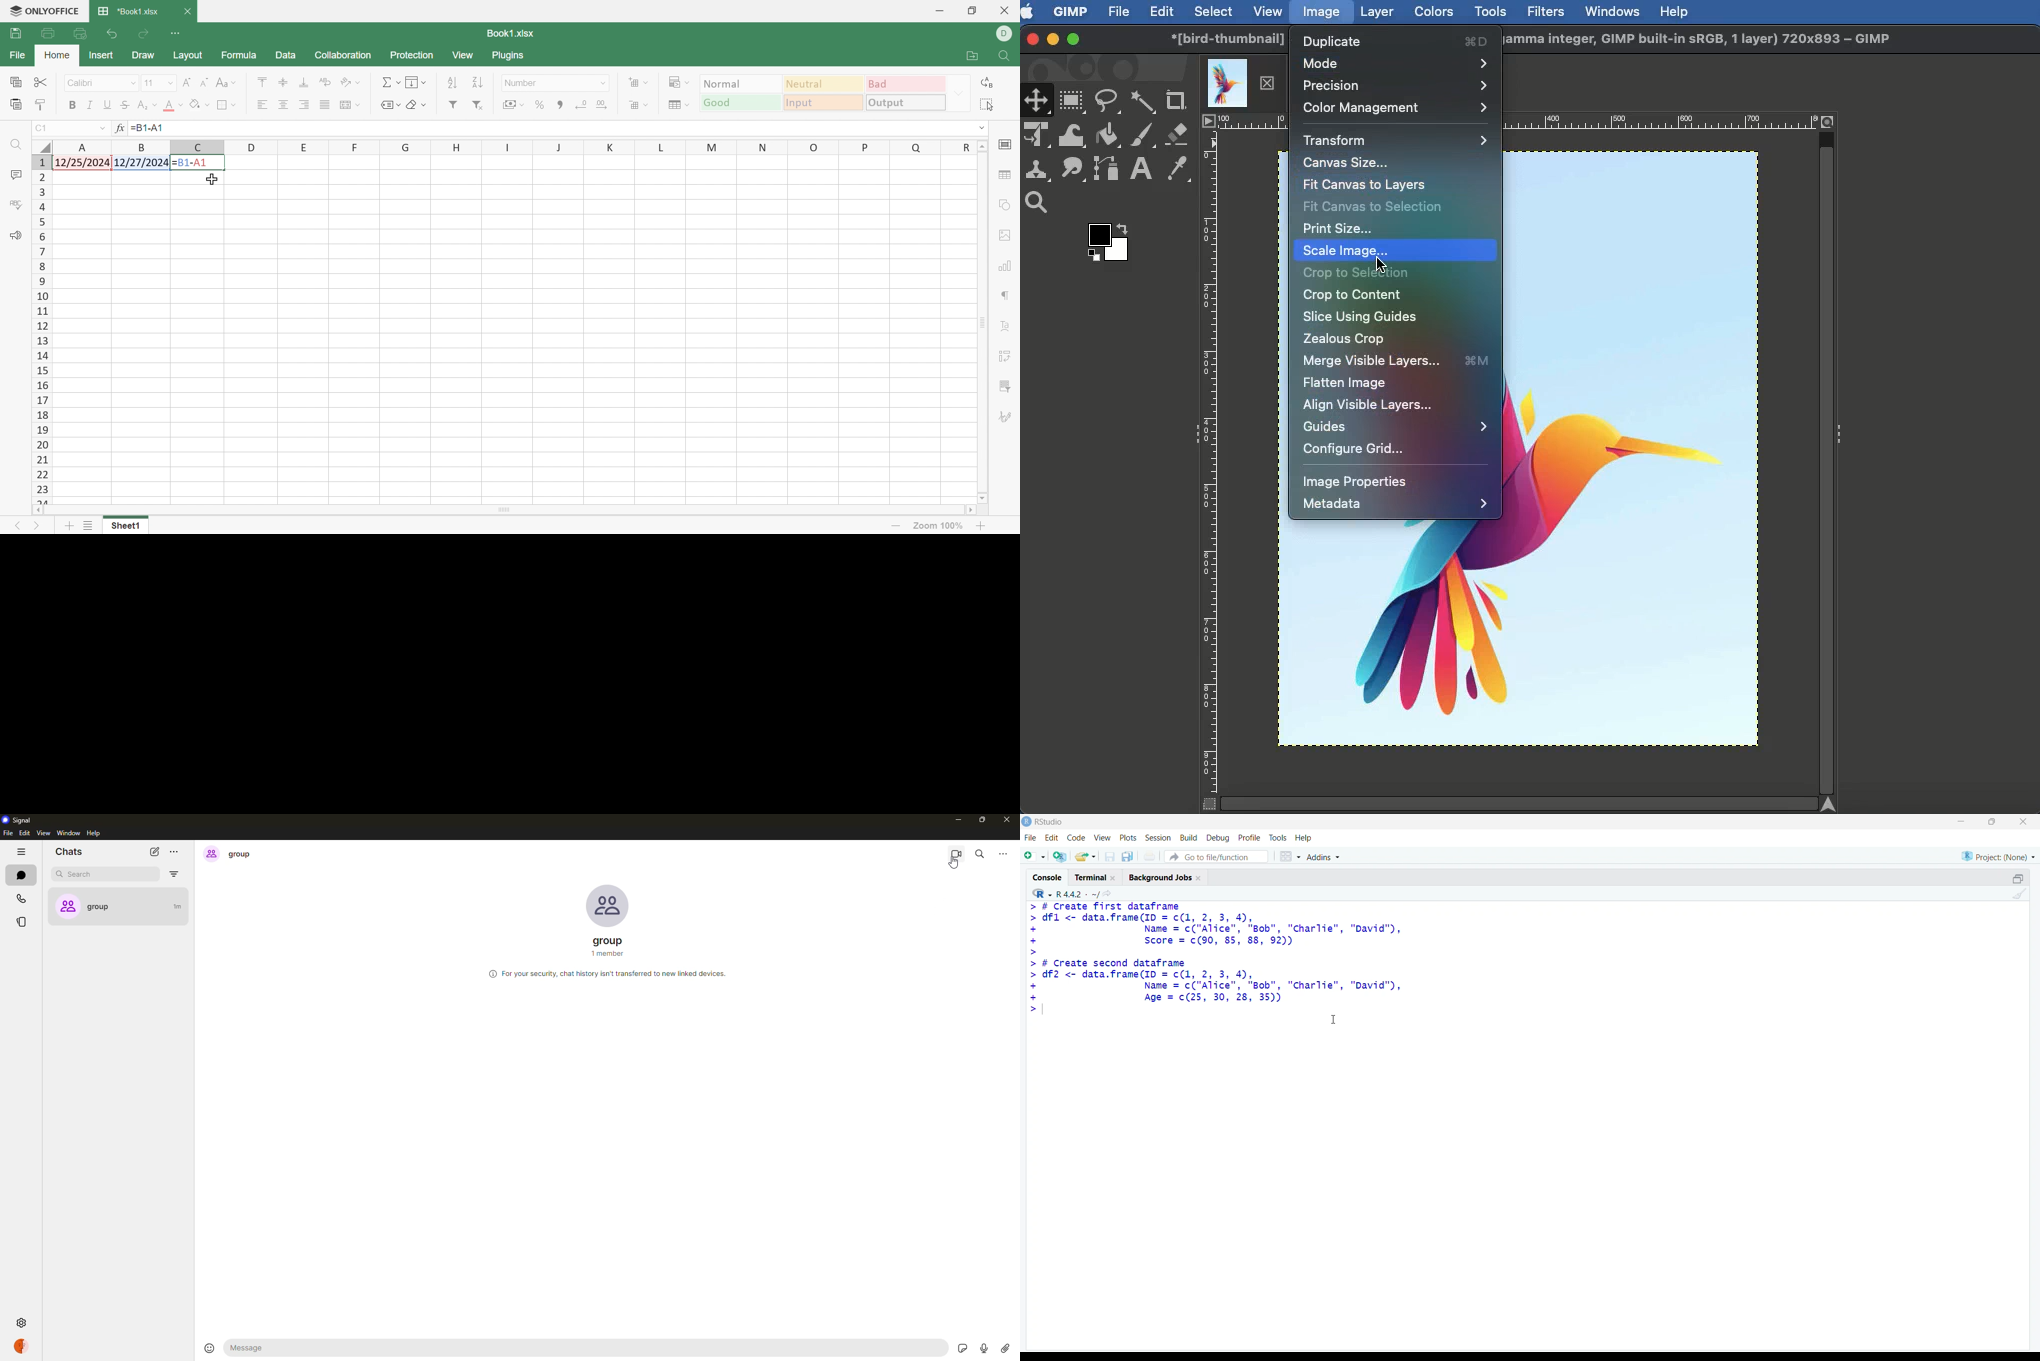  I want to click on Insert decimal, so click(604, 104).